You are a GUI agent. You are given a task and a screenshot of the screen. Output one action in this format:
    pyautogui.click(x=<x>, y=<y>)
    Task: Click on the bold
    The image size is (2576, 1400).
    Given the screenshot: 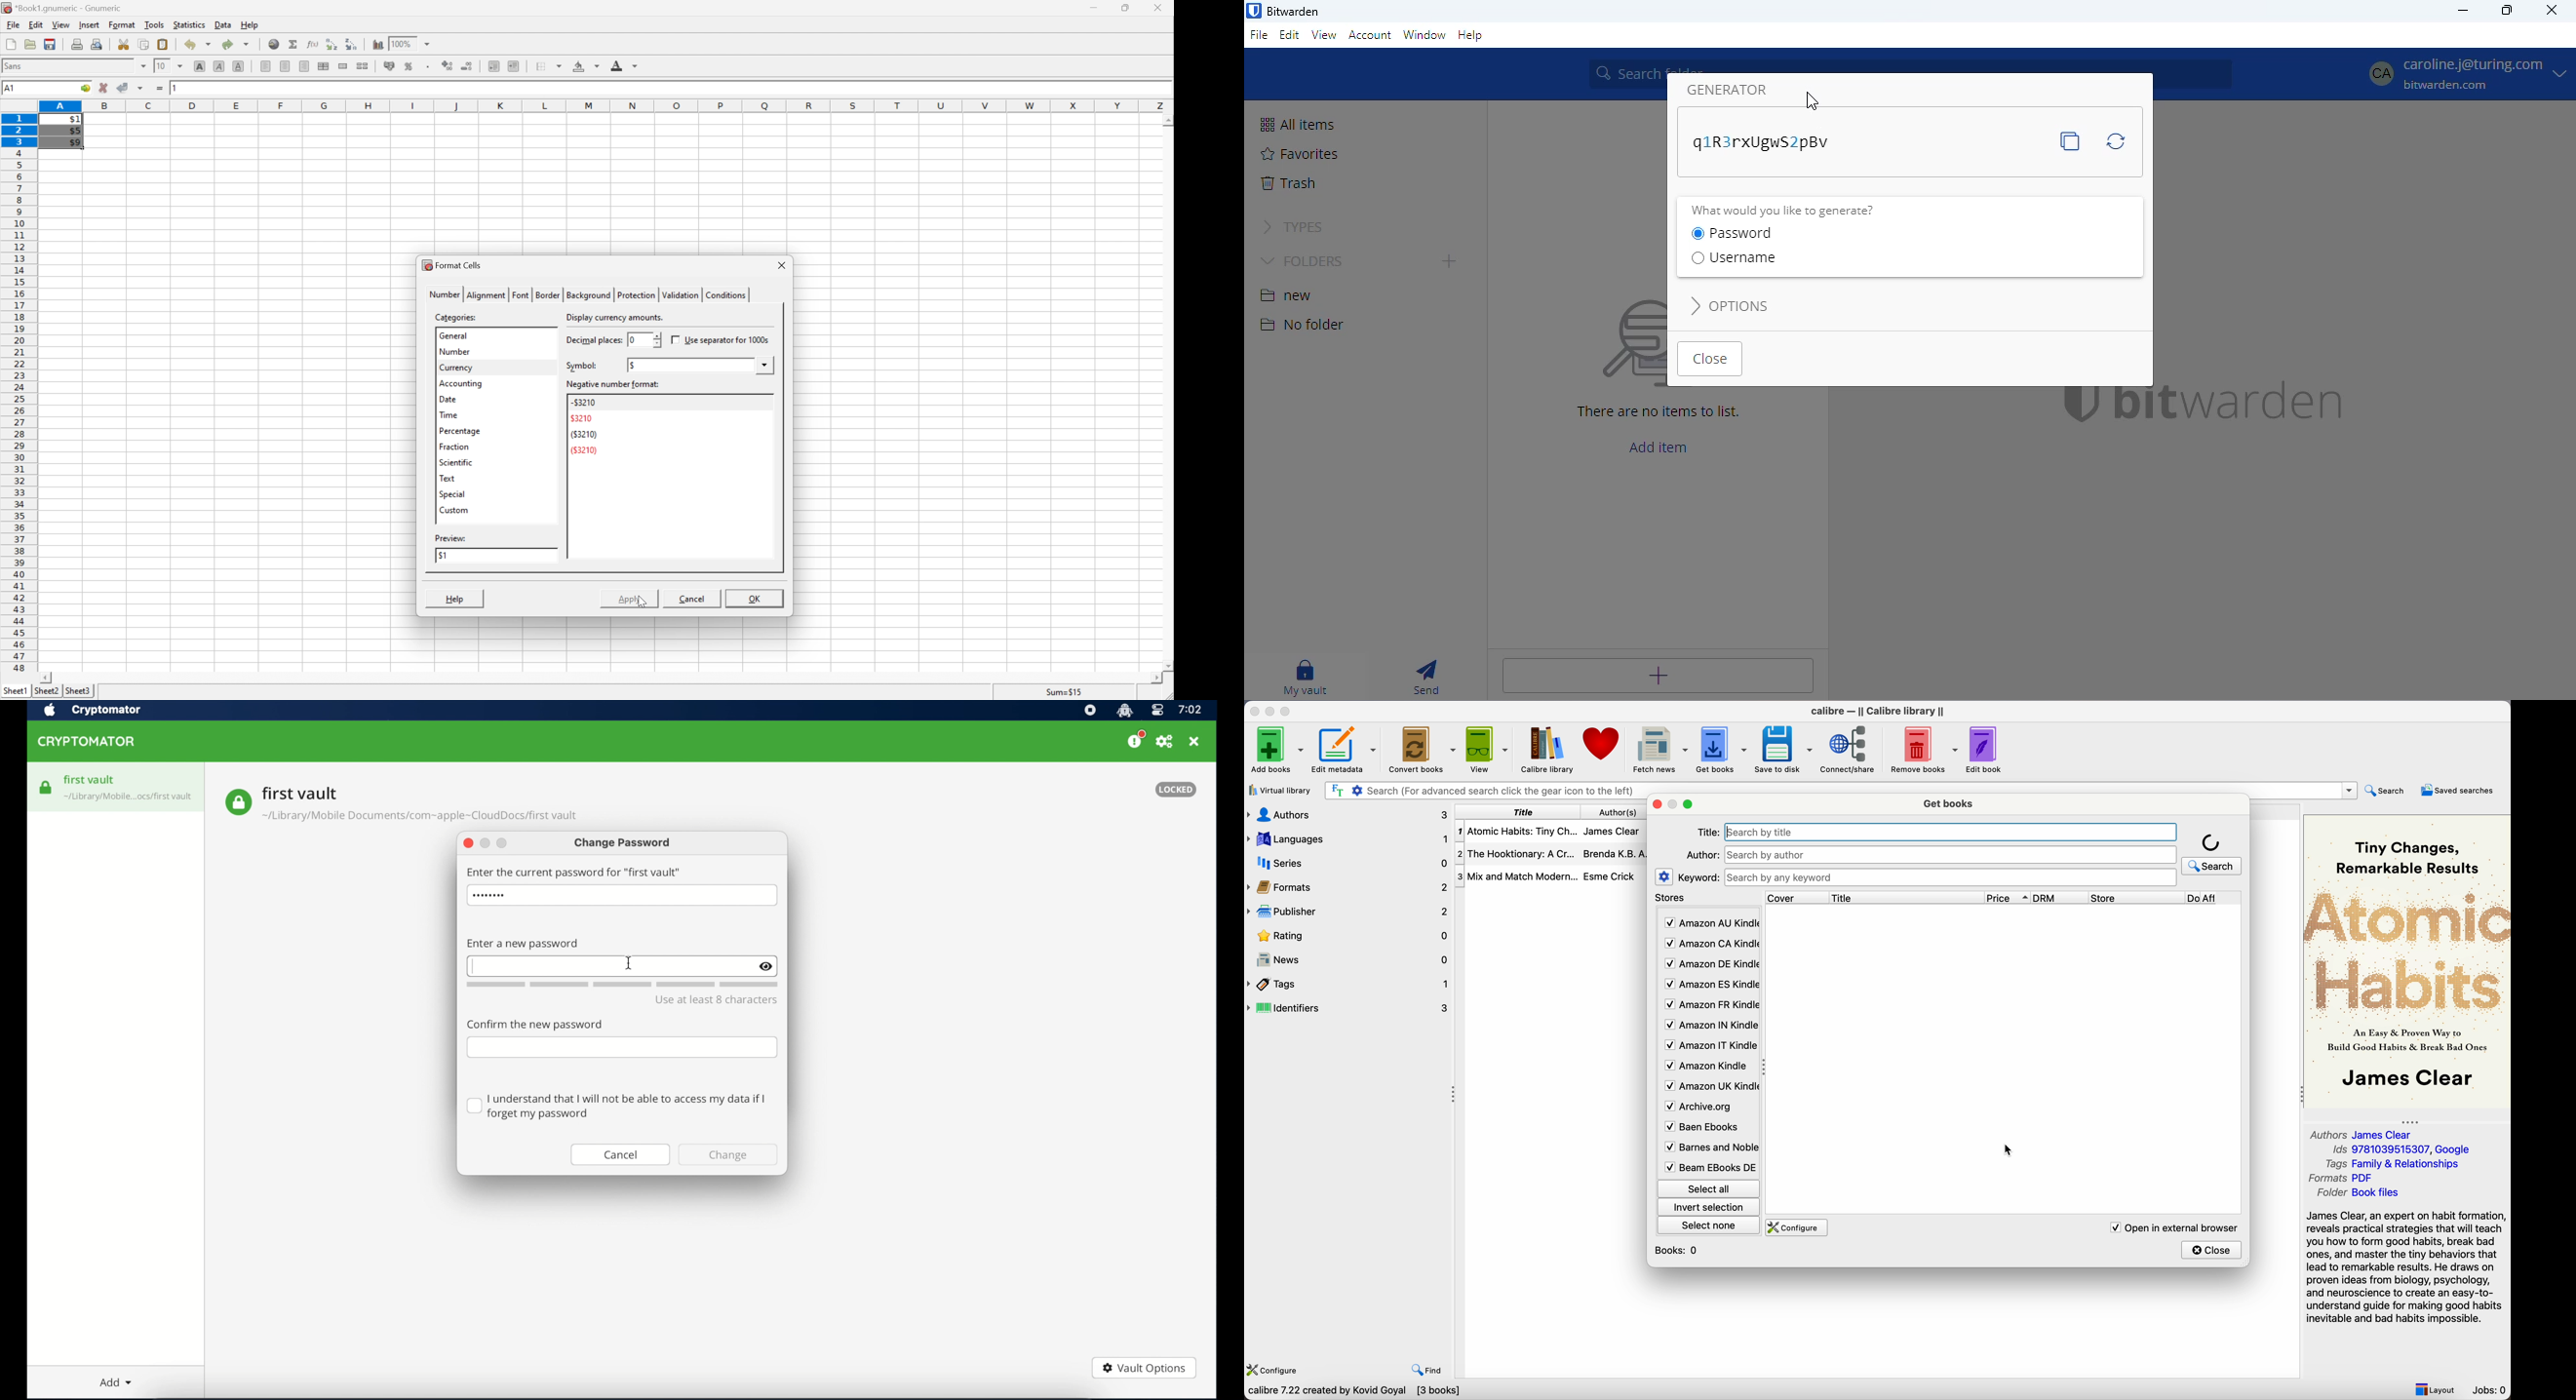 What is the action you would take?
    pyautogui.click(x=202, y=67)
    